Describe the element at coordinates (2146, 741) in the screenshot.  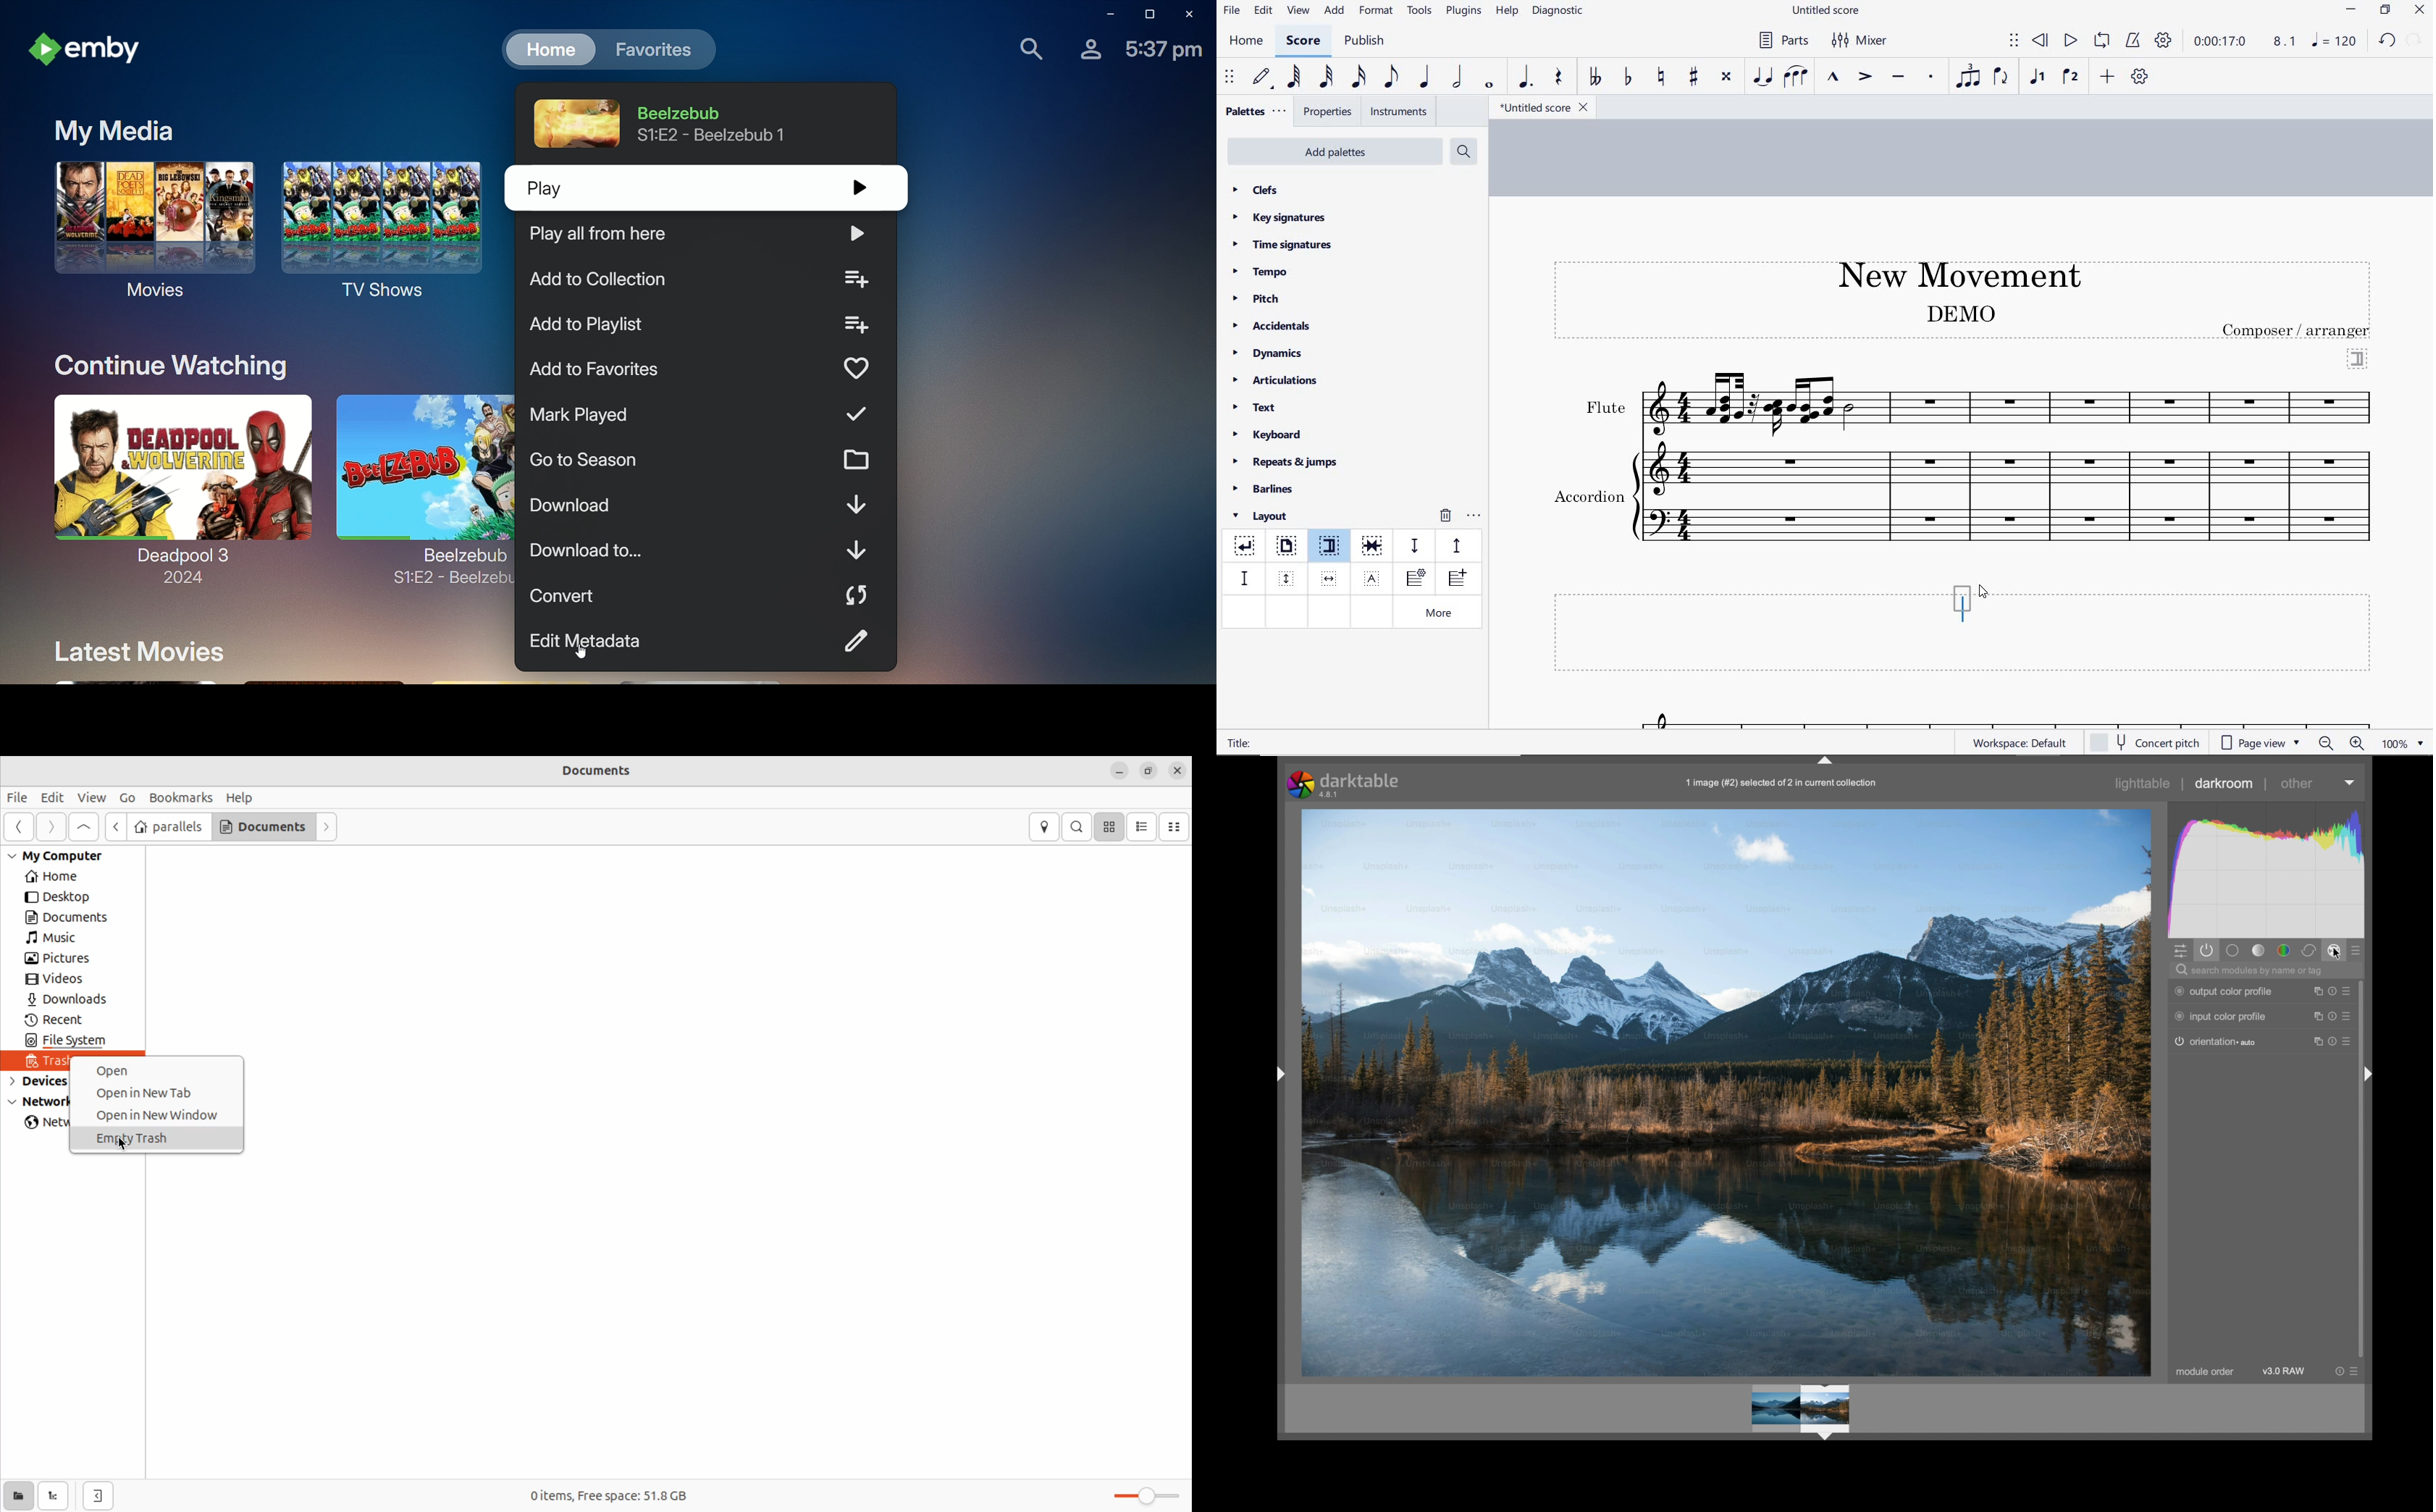
I see `concert pitch` at that location.